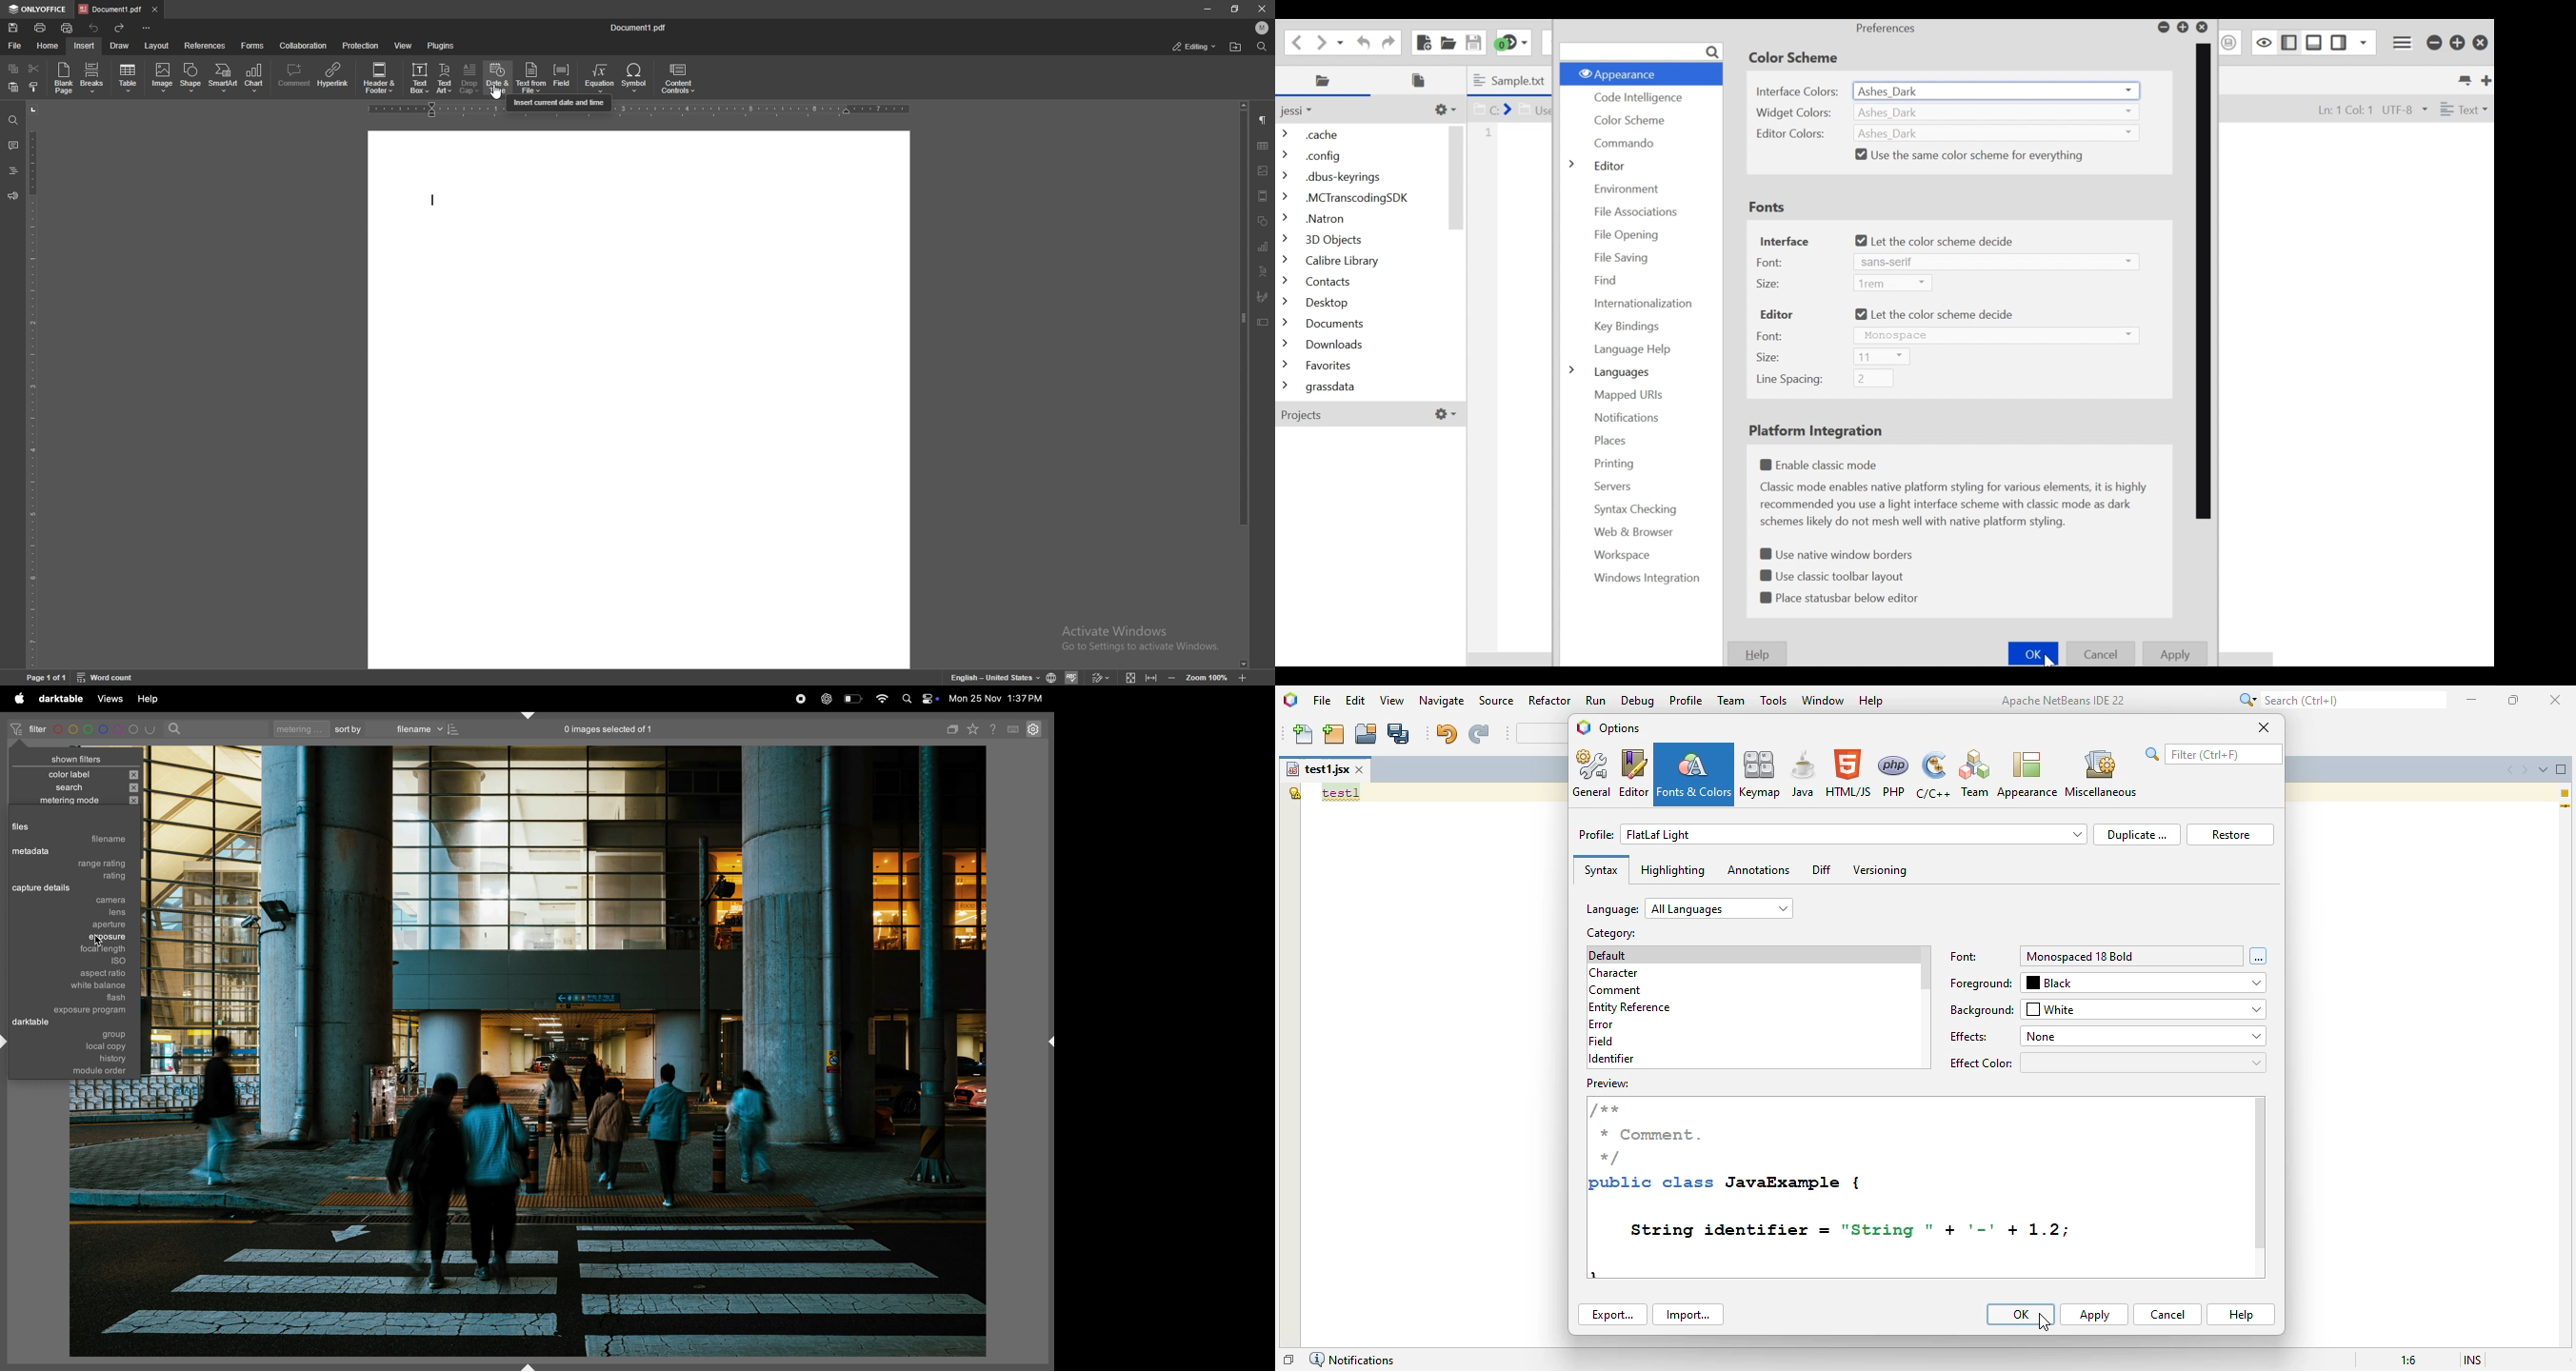 The height and width of the screenshot is (1372, 2576). What do you see at coordinates (1262, 169) in the screenshot?
I see `image` at bounding box center [1262, 169].